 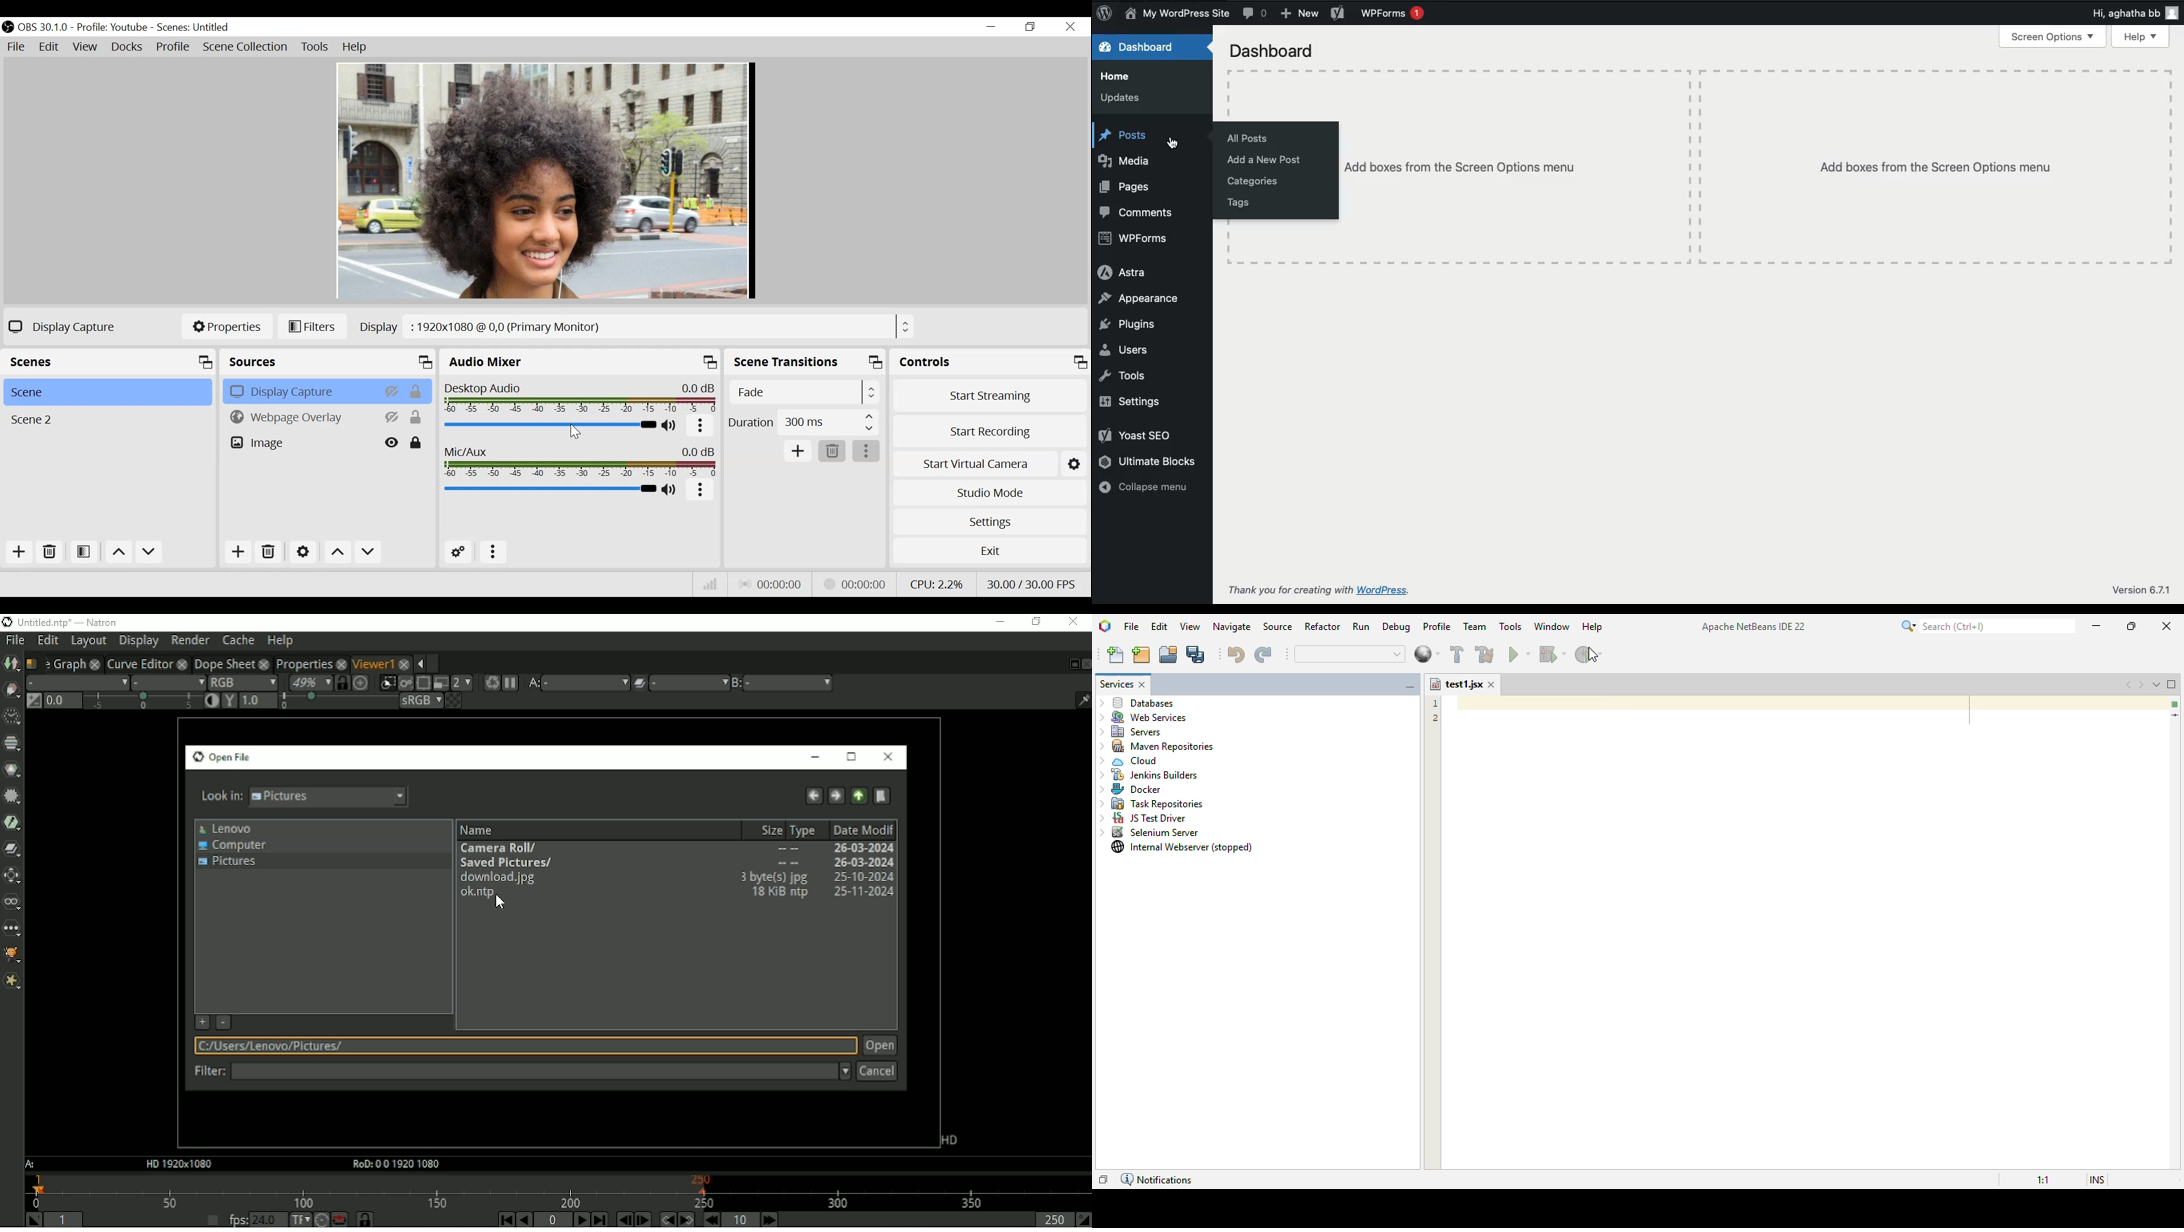 What do you see at coordinates (416, 443) in the screenshot?
I see `(un)lock` at bounding box center [416, 443].